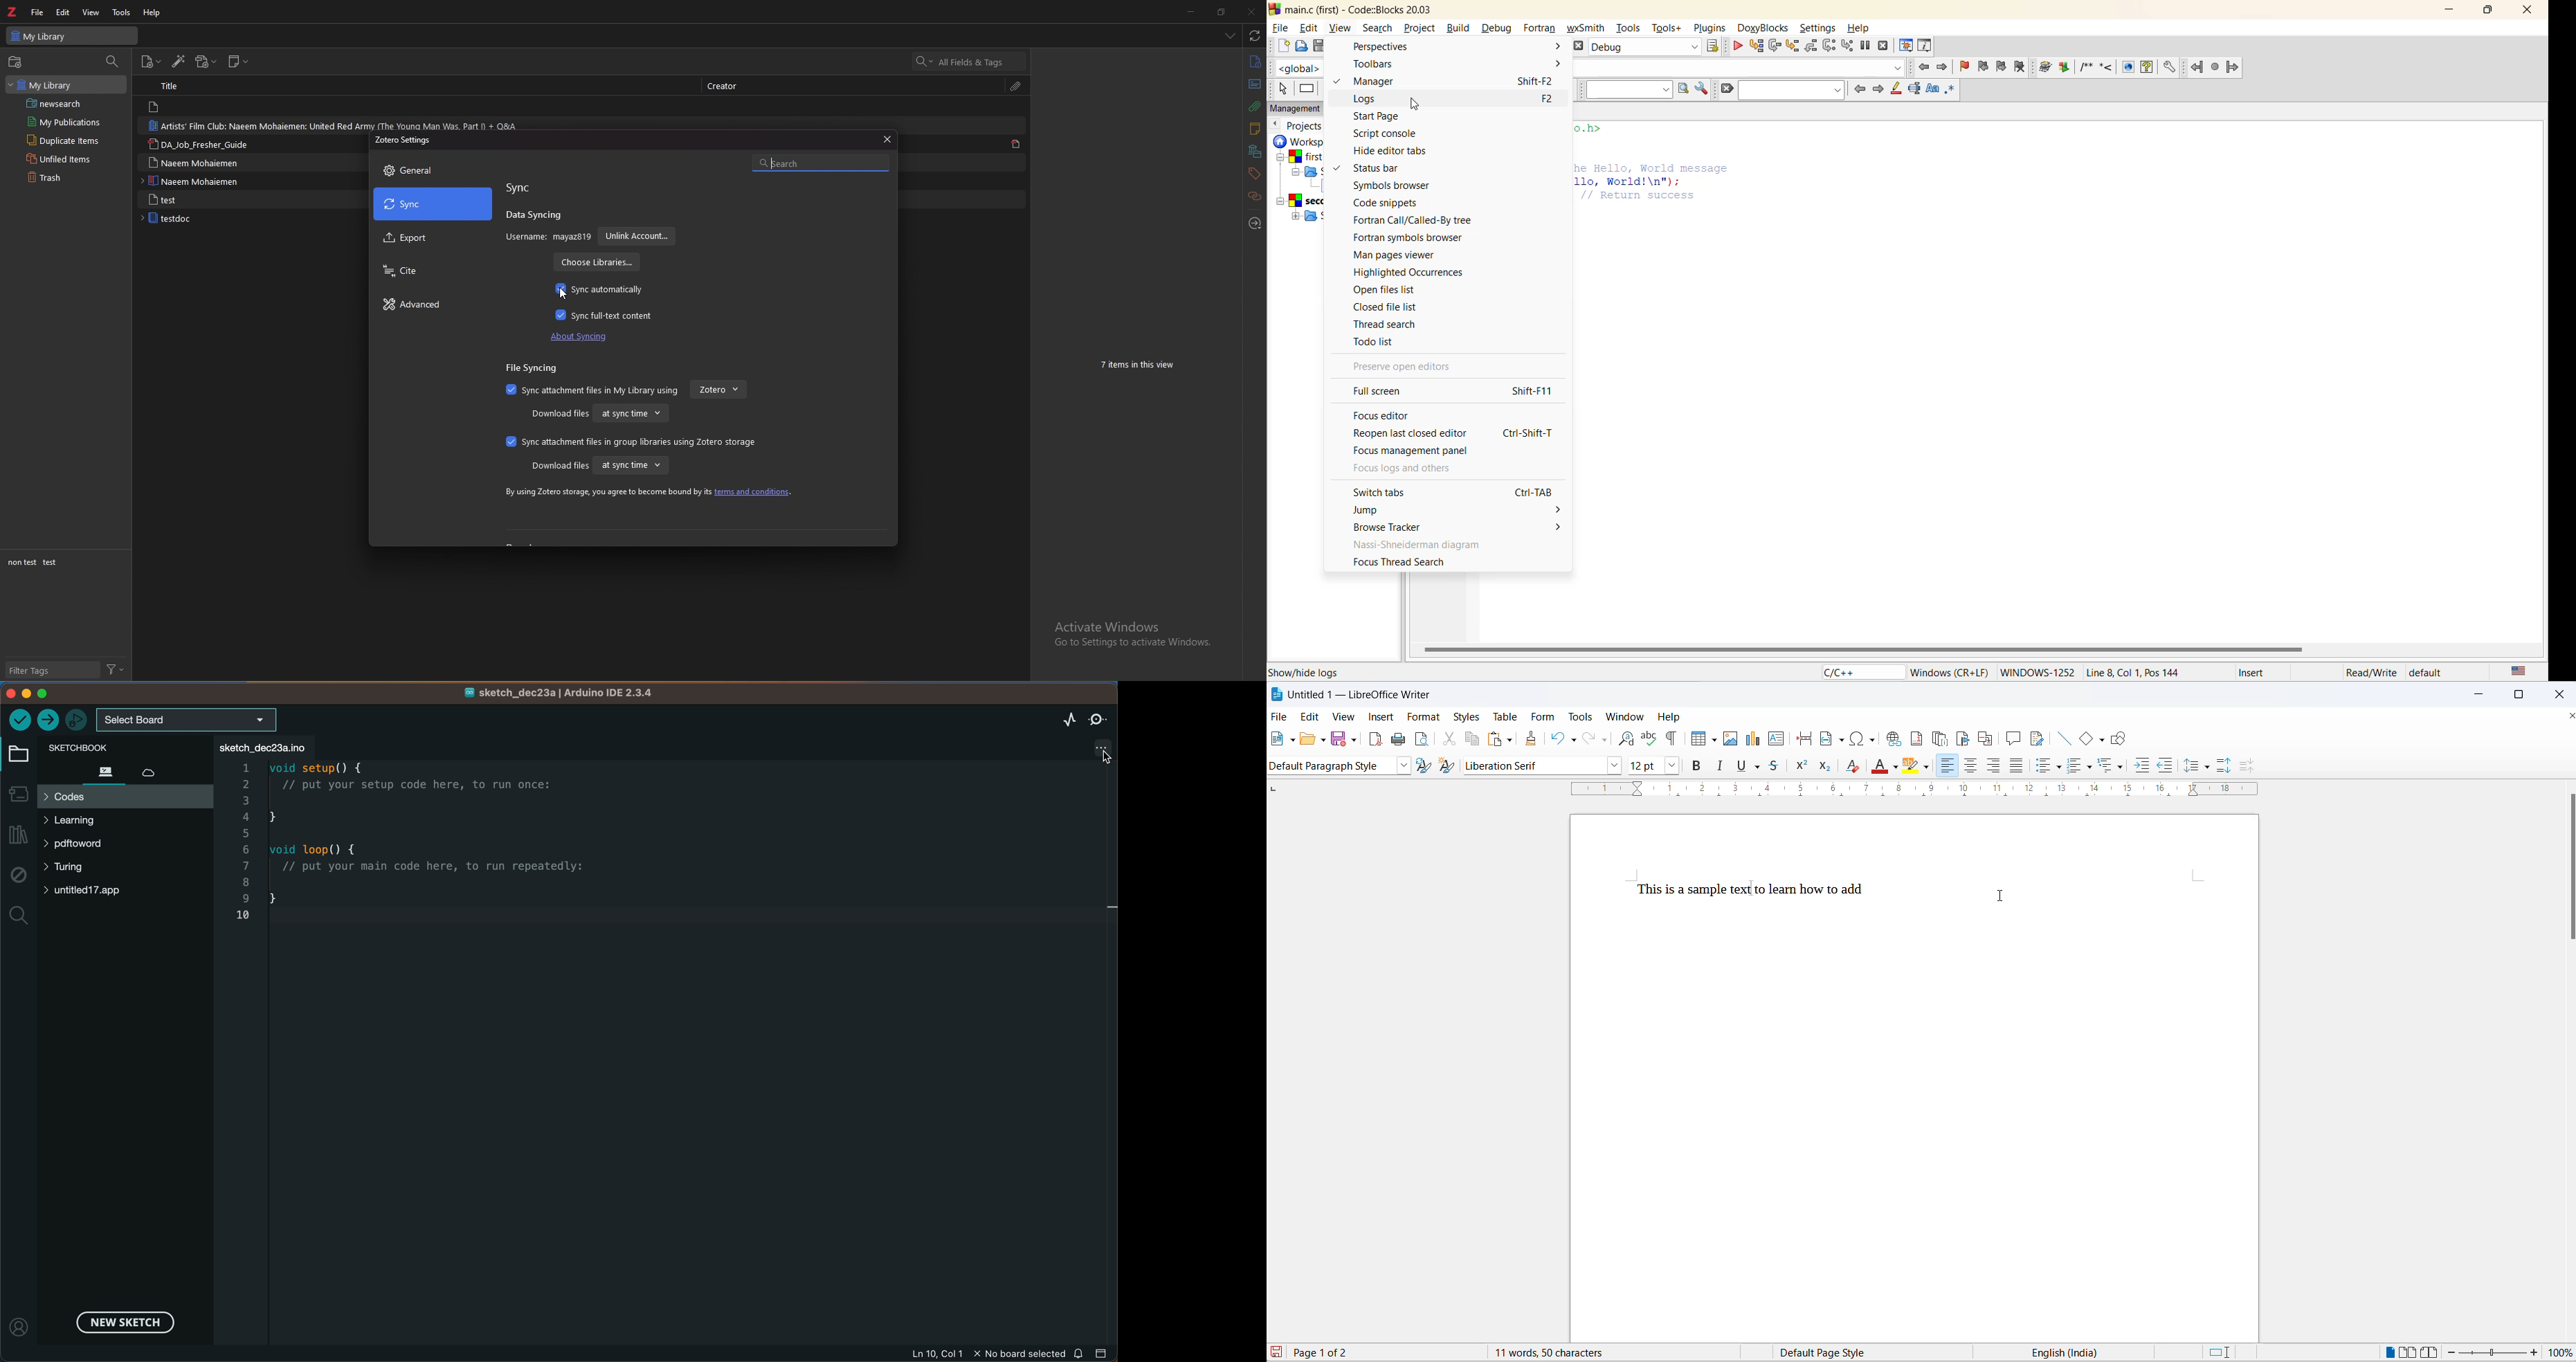 This screenshot has height=1372, width=2576. I want to click on notes, so click(1254, 129).